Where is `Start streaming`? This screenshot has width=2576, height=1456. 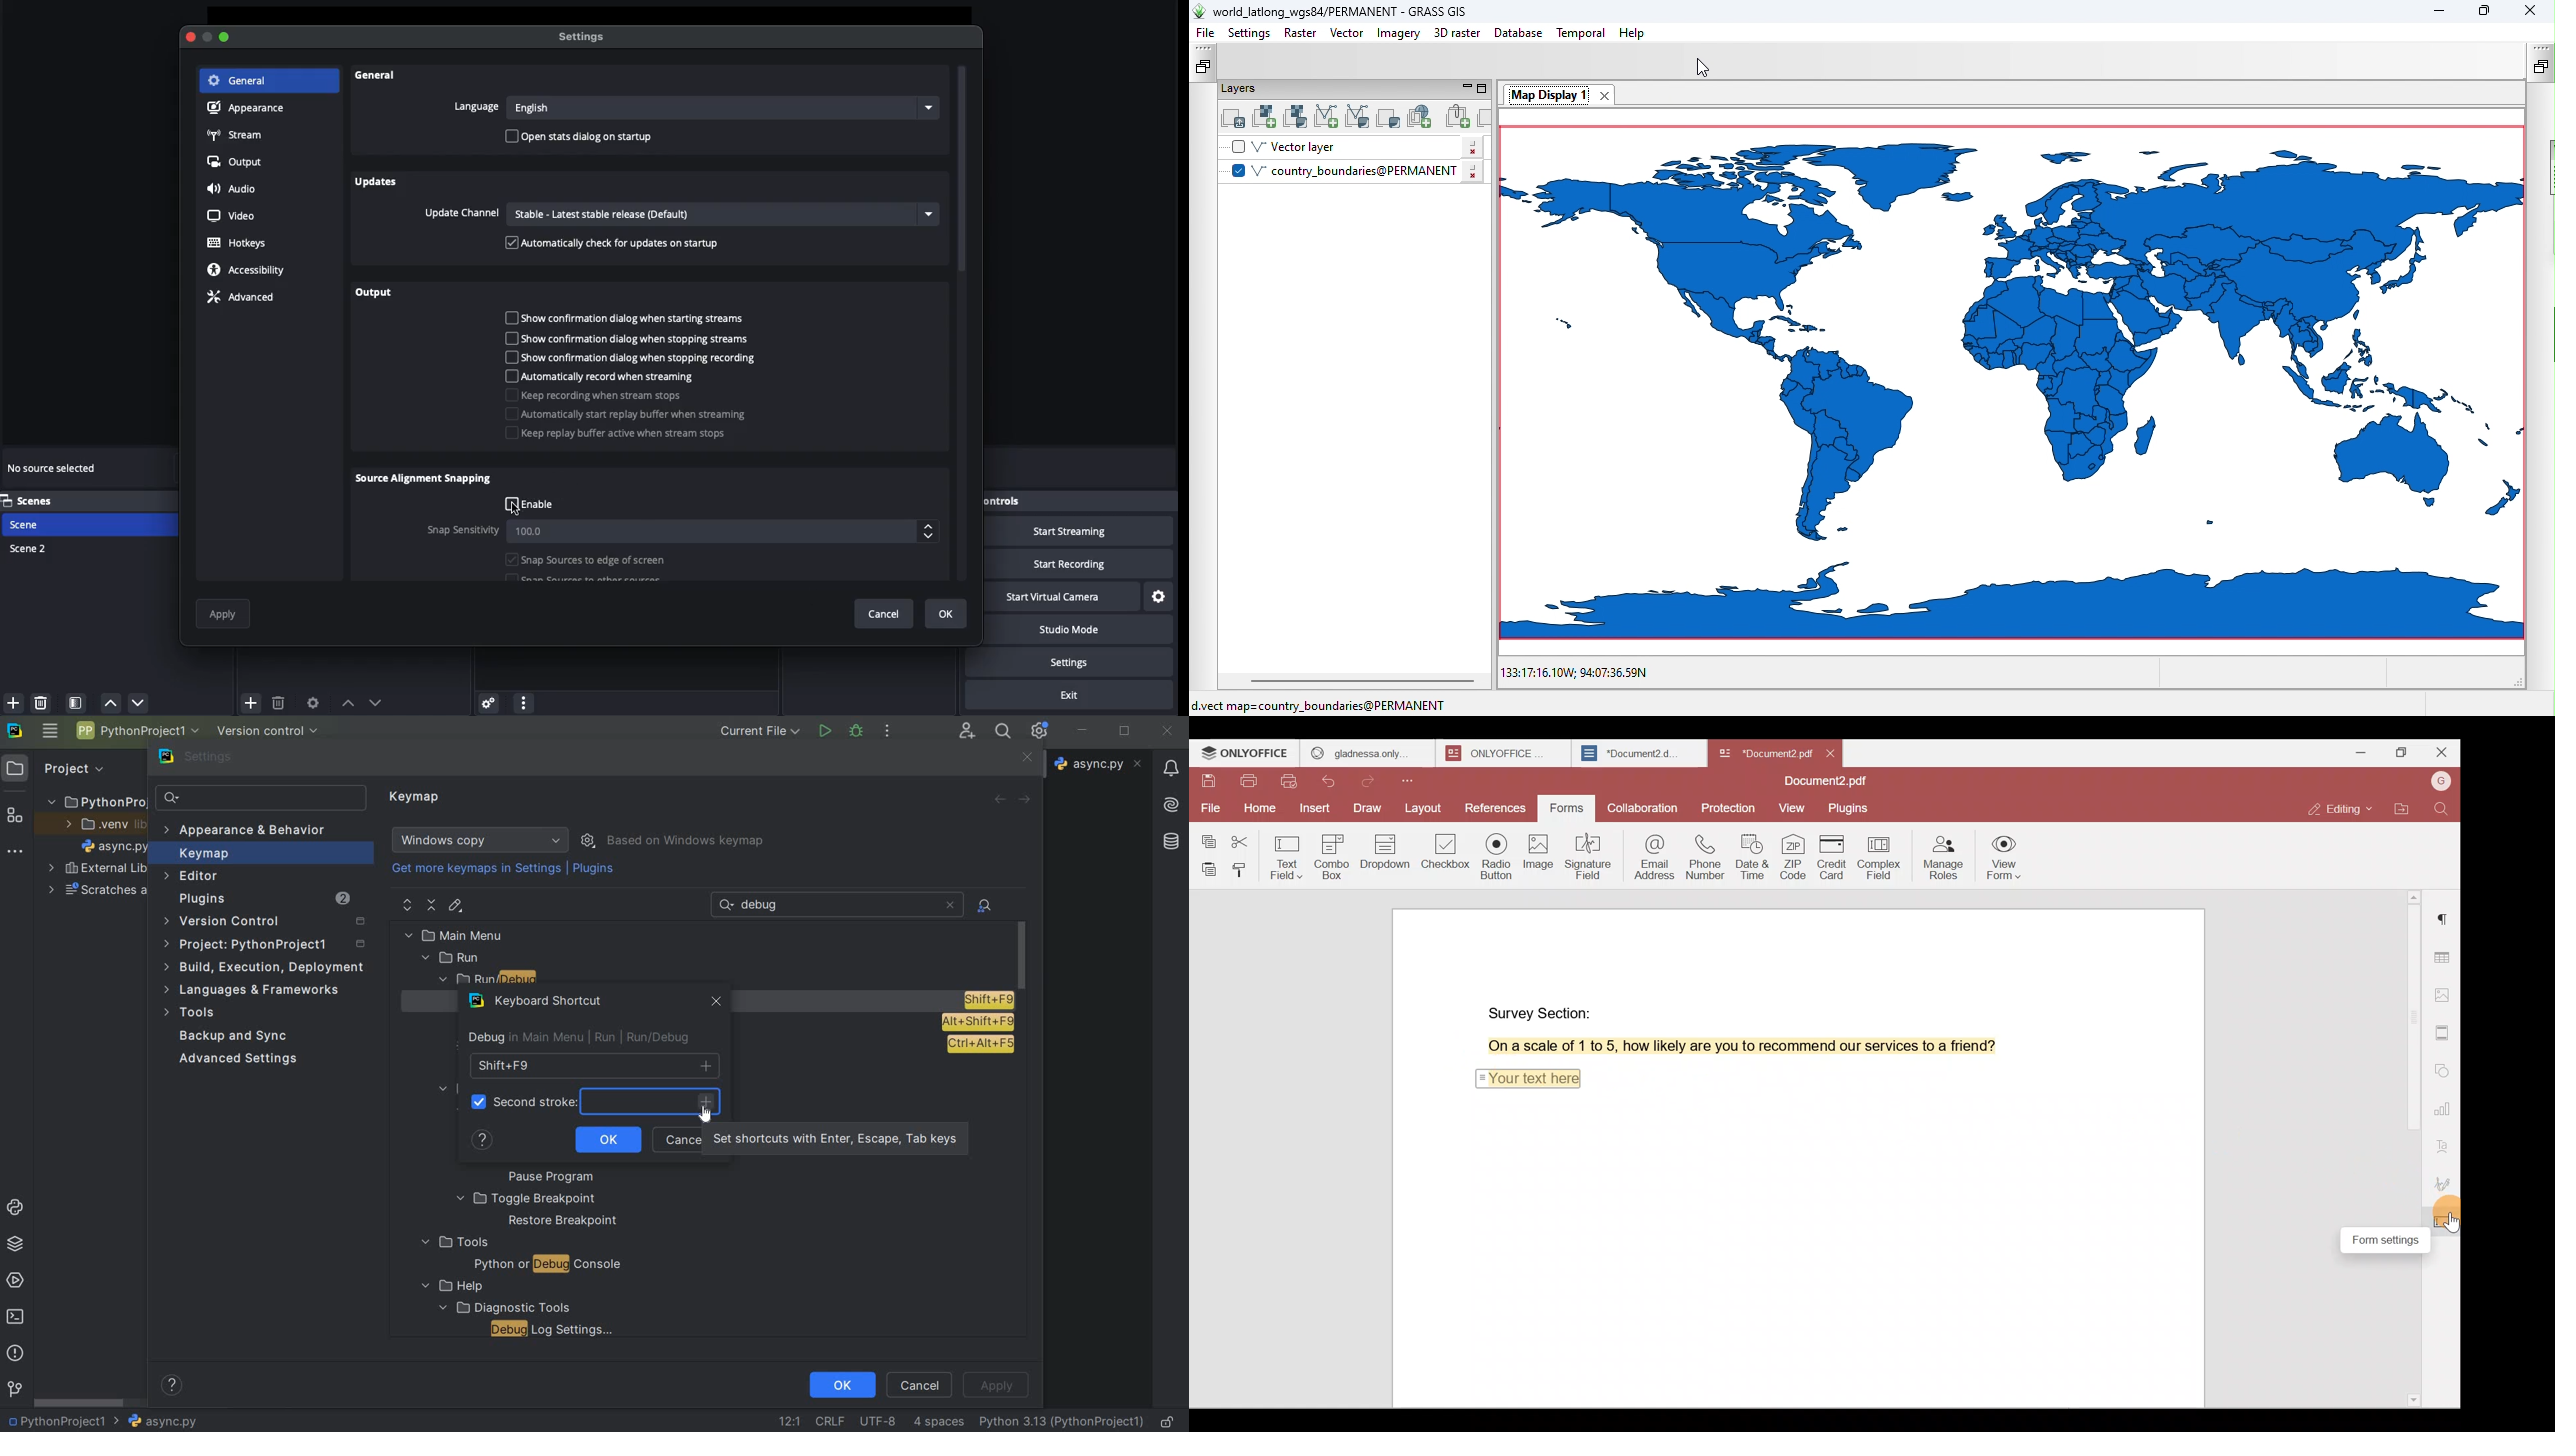 Start streaming is located at coordinates (1082, 531).